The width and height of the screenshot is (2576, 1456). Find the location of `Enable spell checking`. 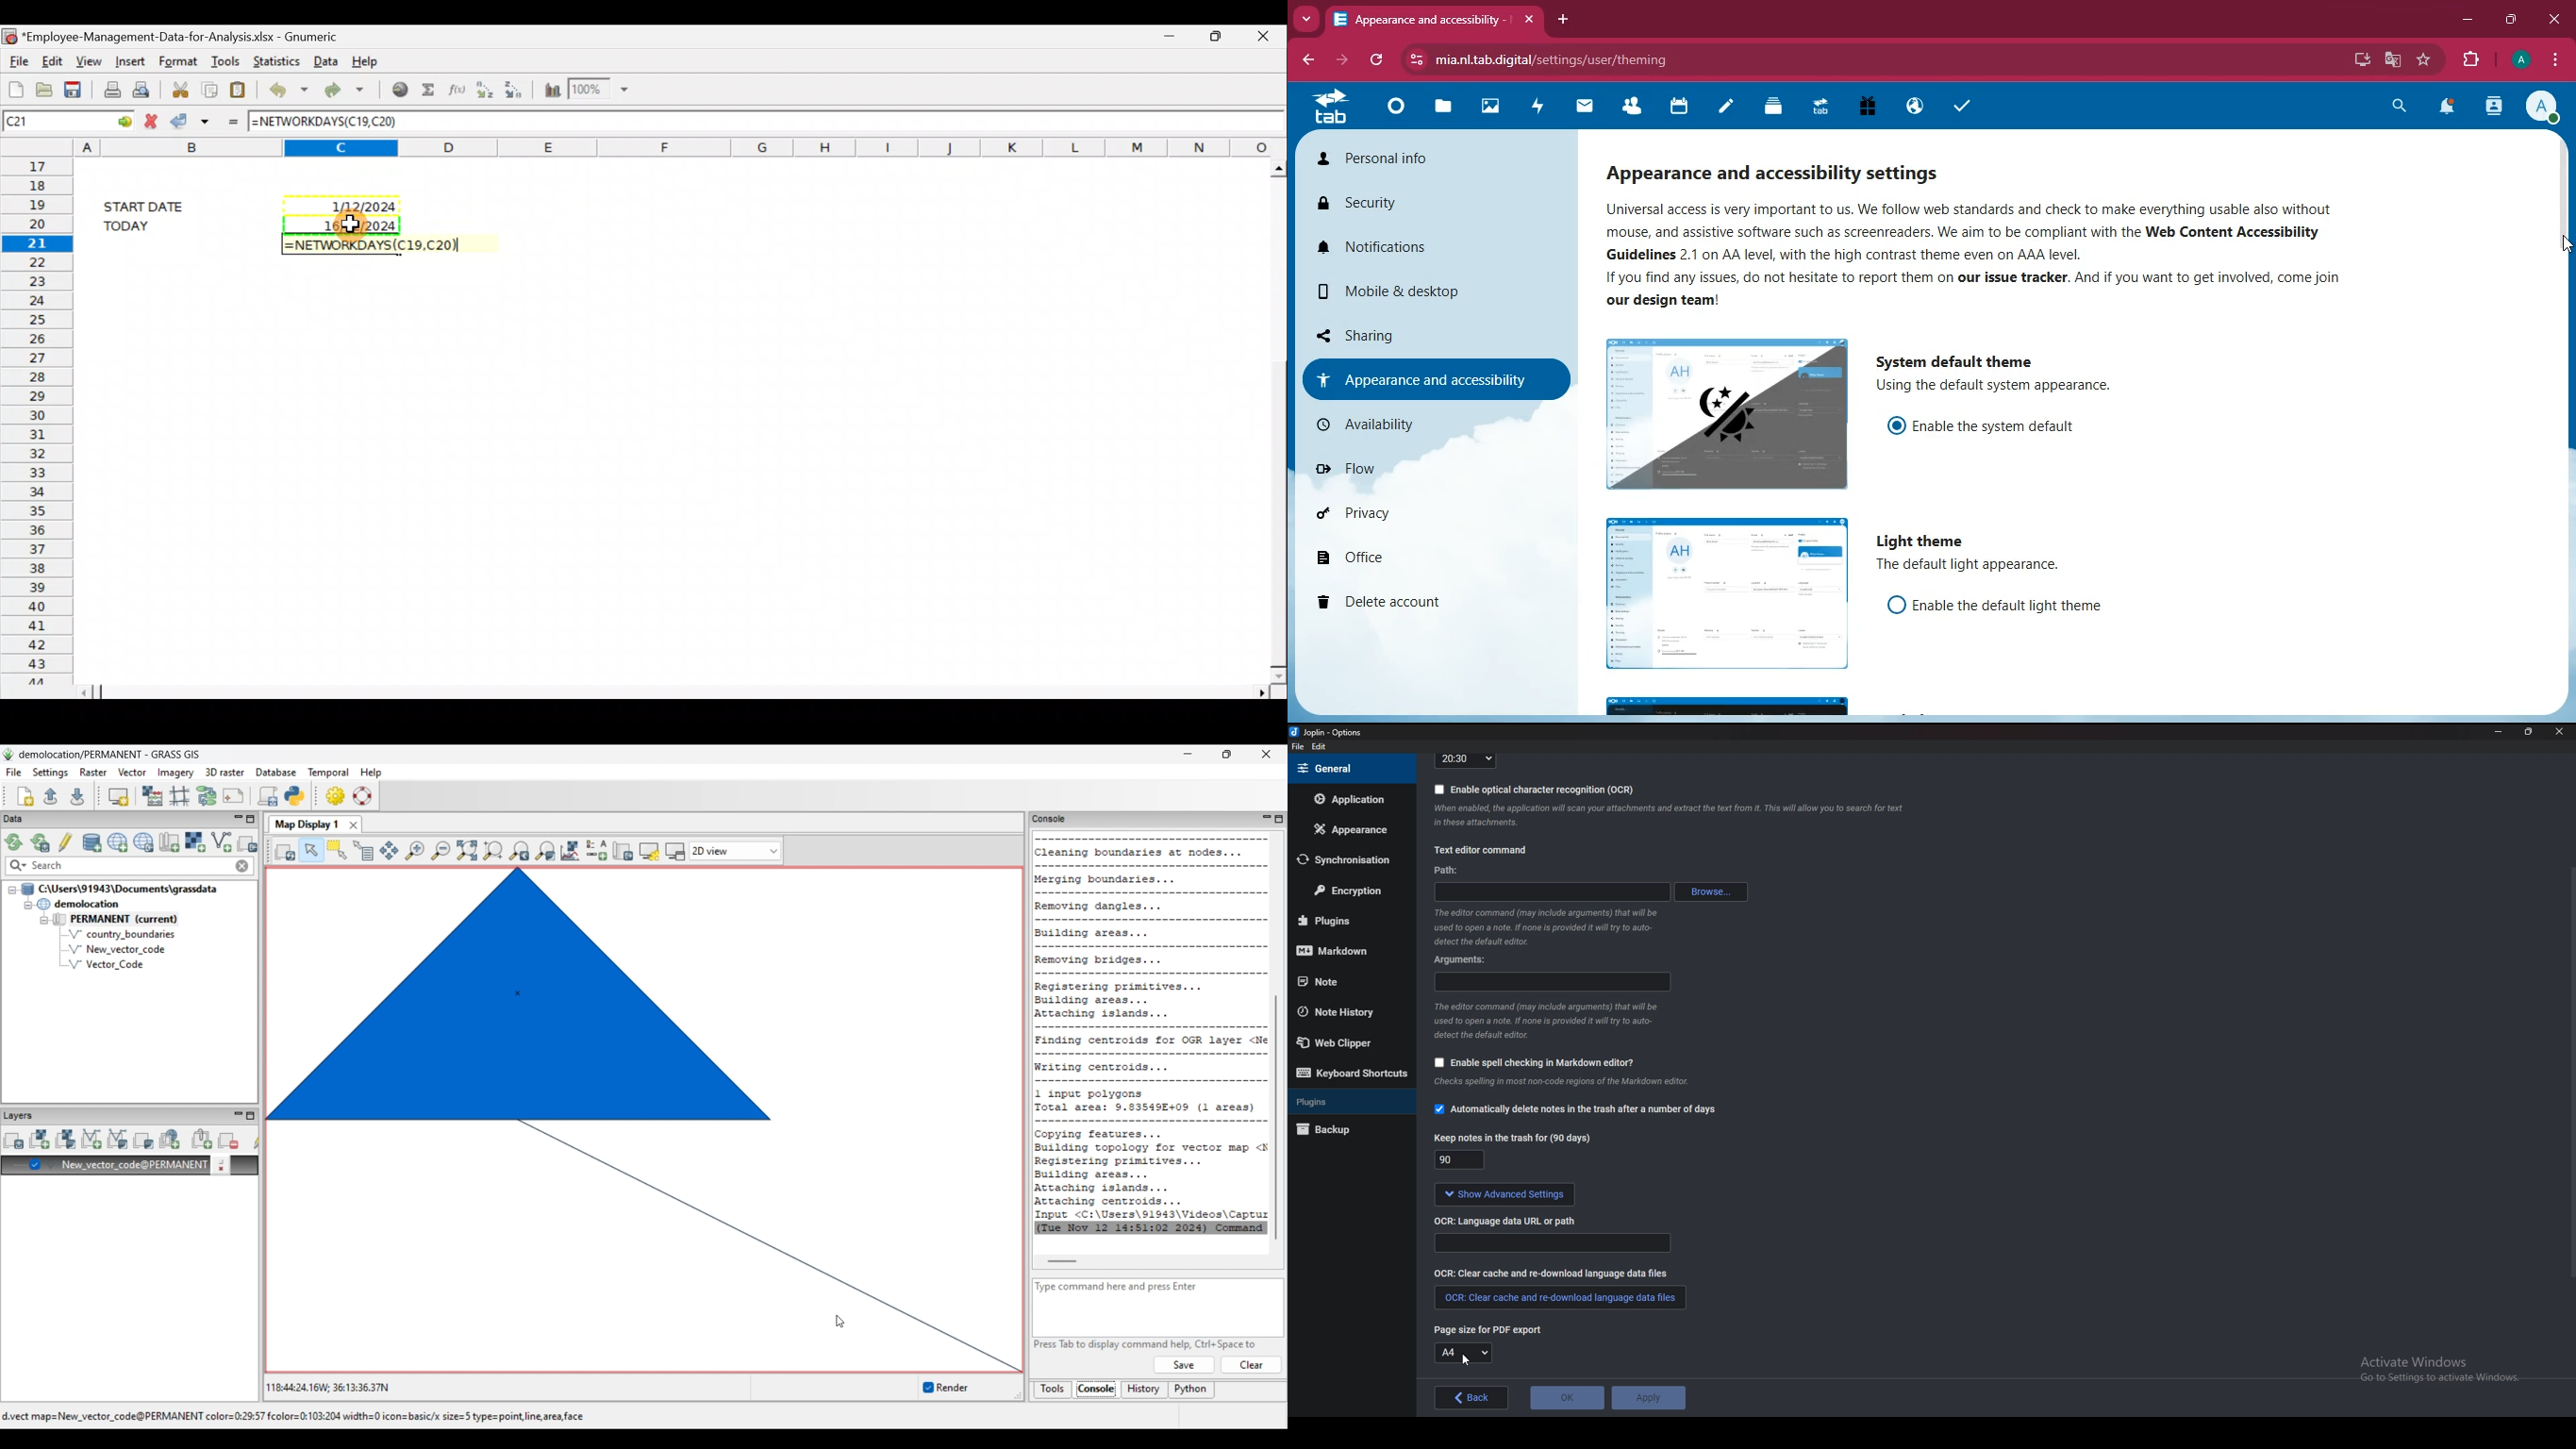

Enable spell checking is located at coordinates (1530, 1064).